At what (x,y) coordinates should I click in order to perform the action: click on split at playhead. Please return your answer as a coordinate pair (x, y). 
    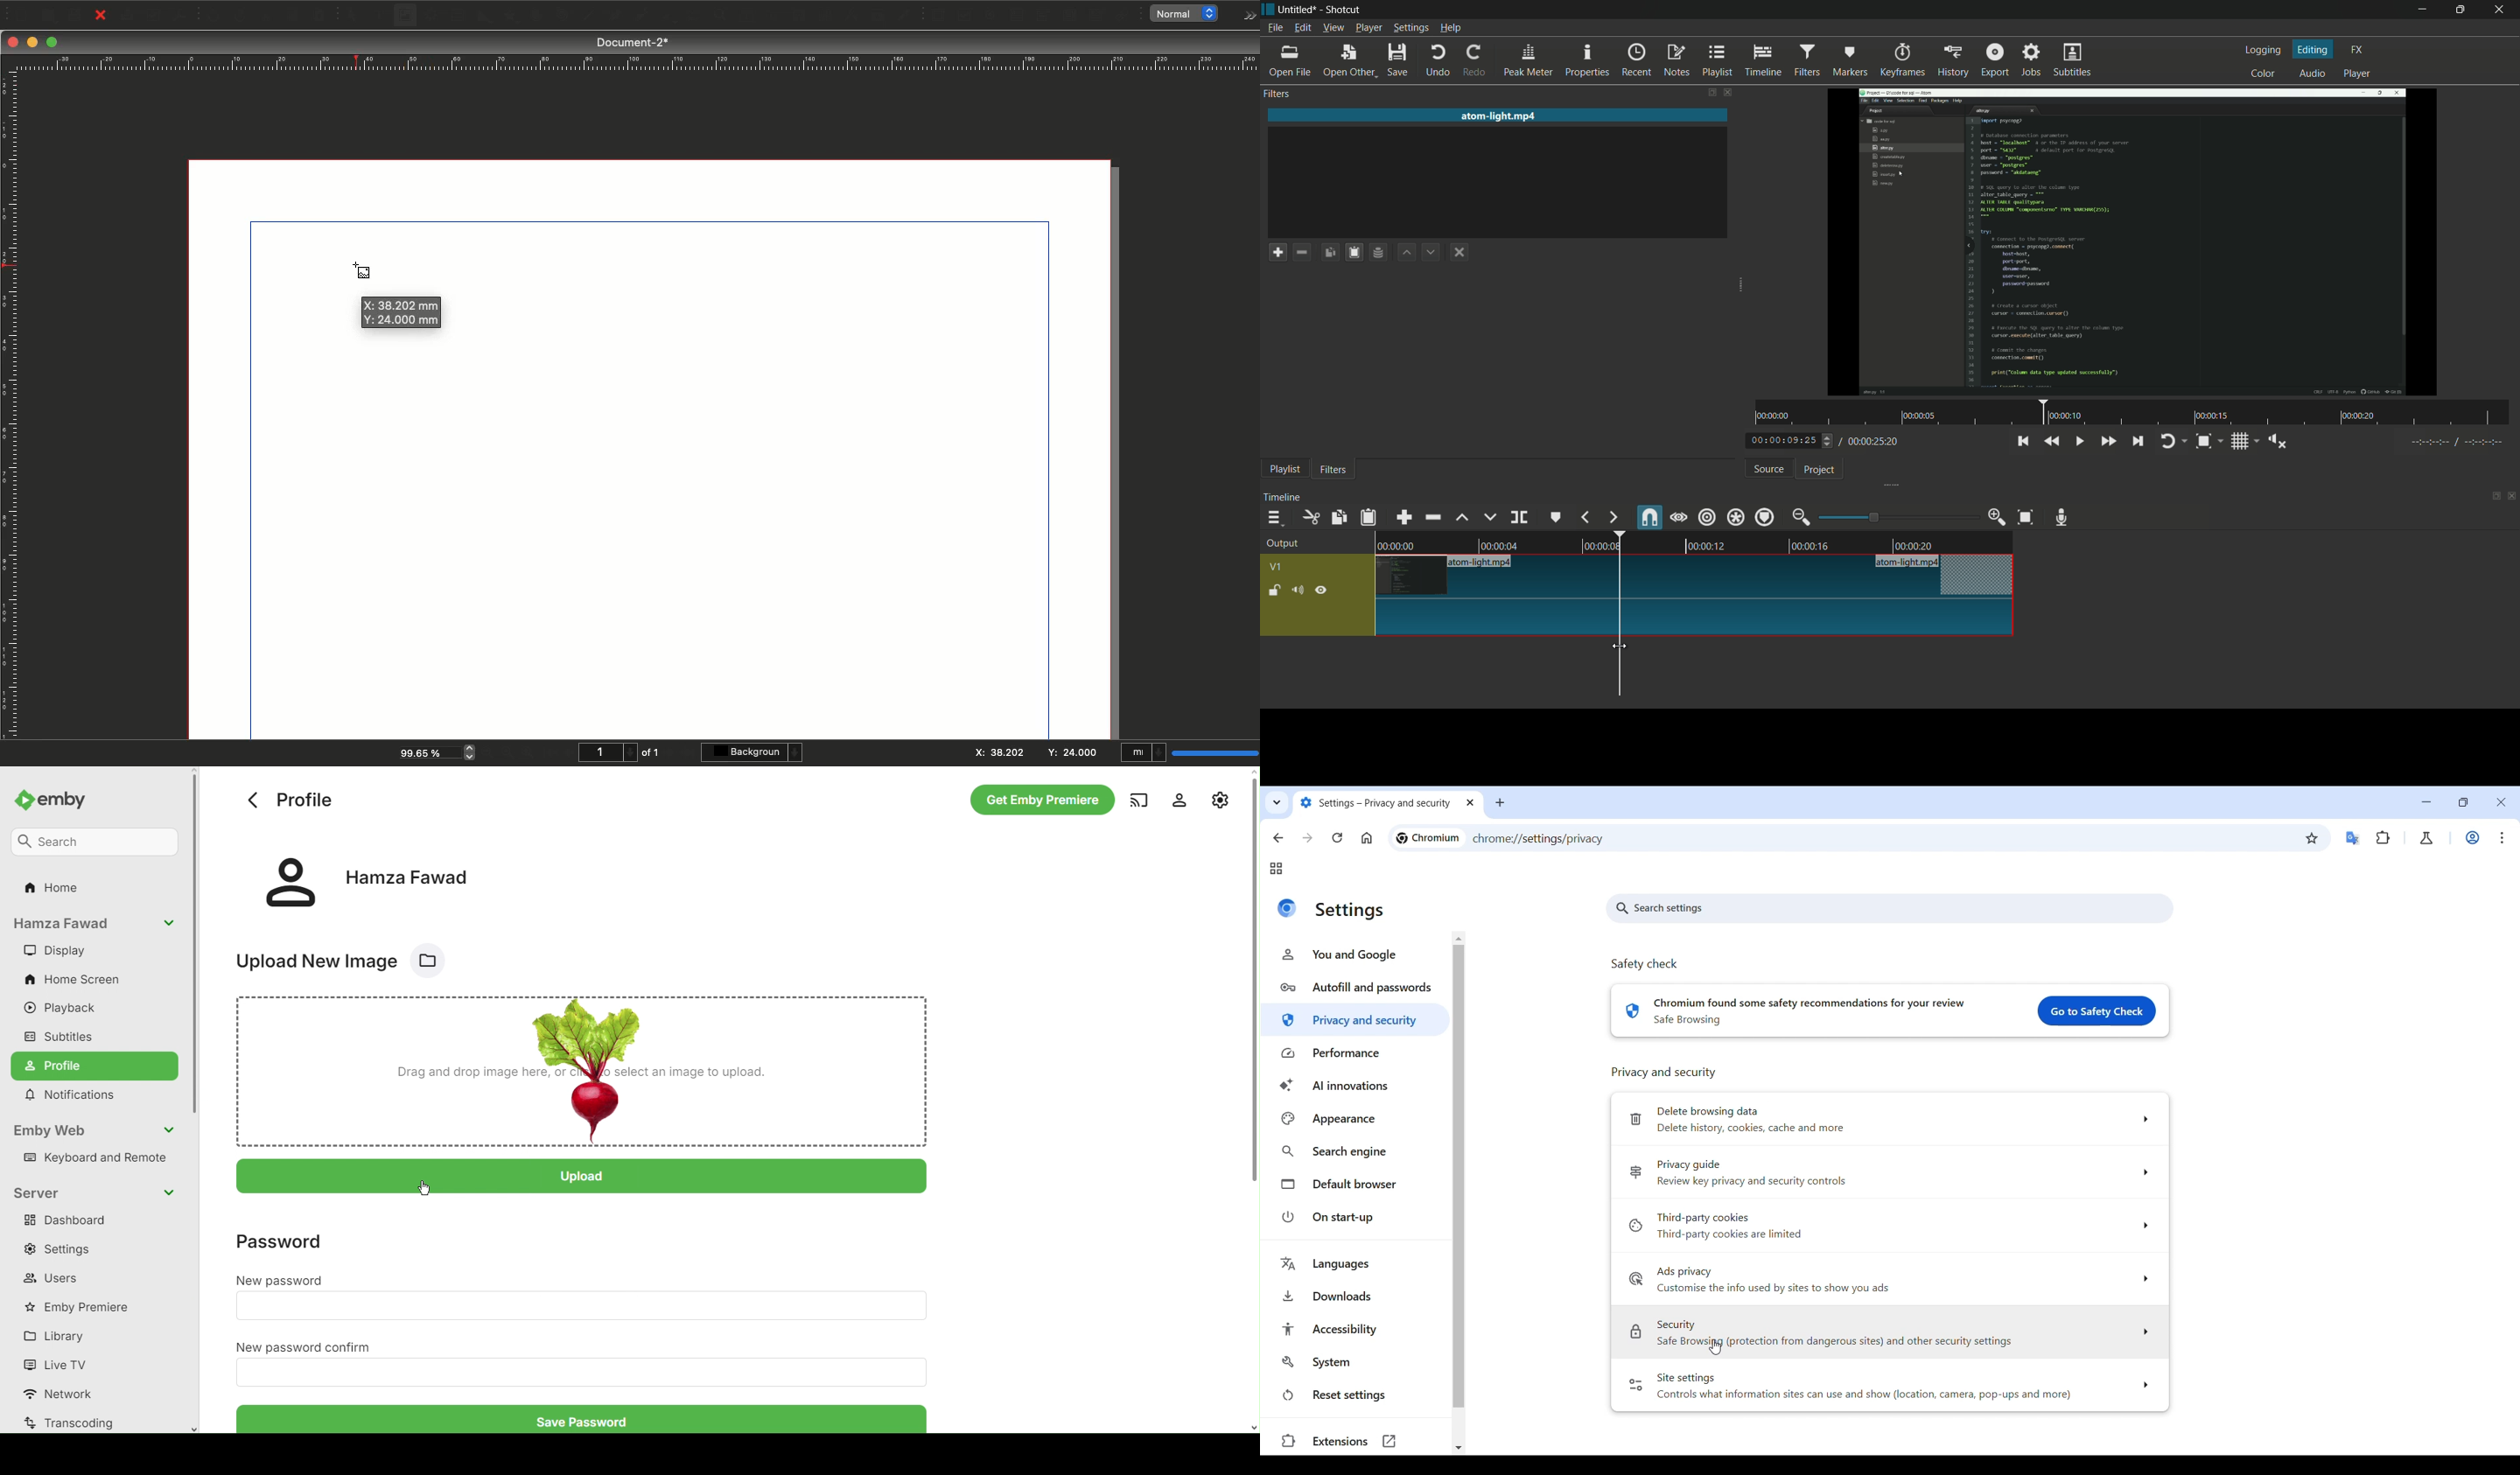
    Looking at the image, I should click on (1519, 517).